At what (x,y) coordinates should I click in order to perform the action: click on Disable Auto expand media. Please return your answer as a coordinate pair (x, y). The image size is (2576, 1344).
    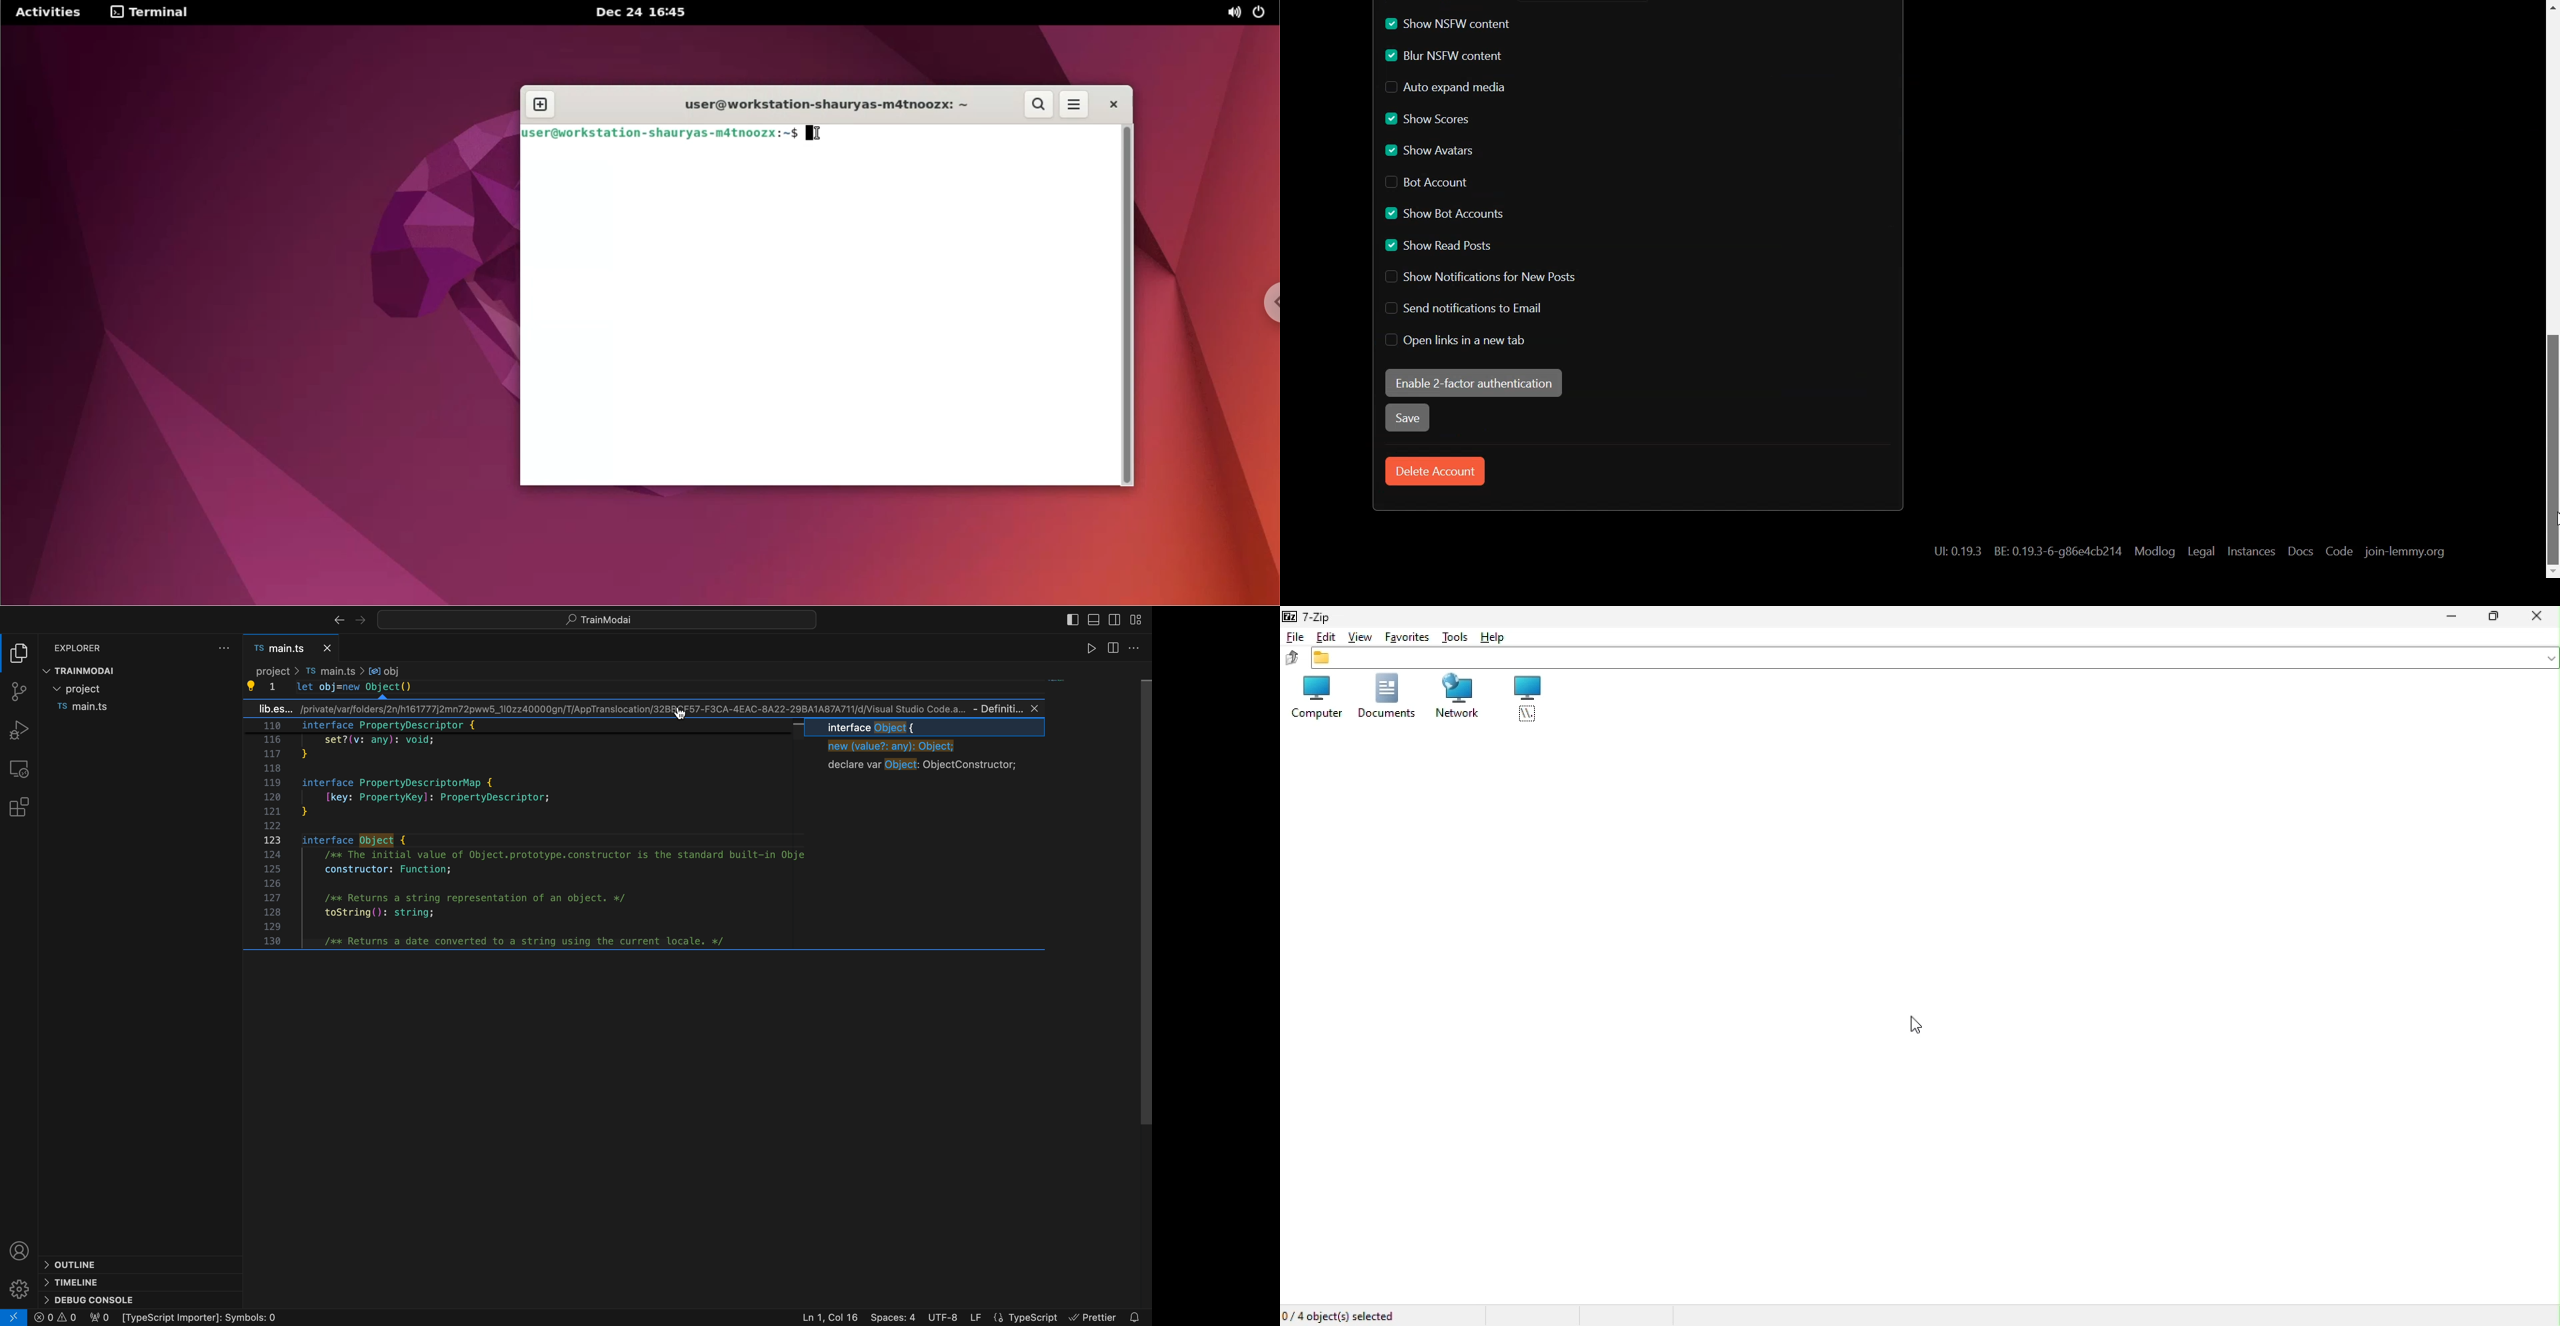
    Looking at the image, I should click on (1468, 88).